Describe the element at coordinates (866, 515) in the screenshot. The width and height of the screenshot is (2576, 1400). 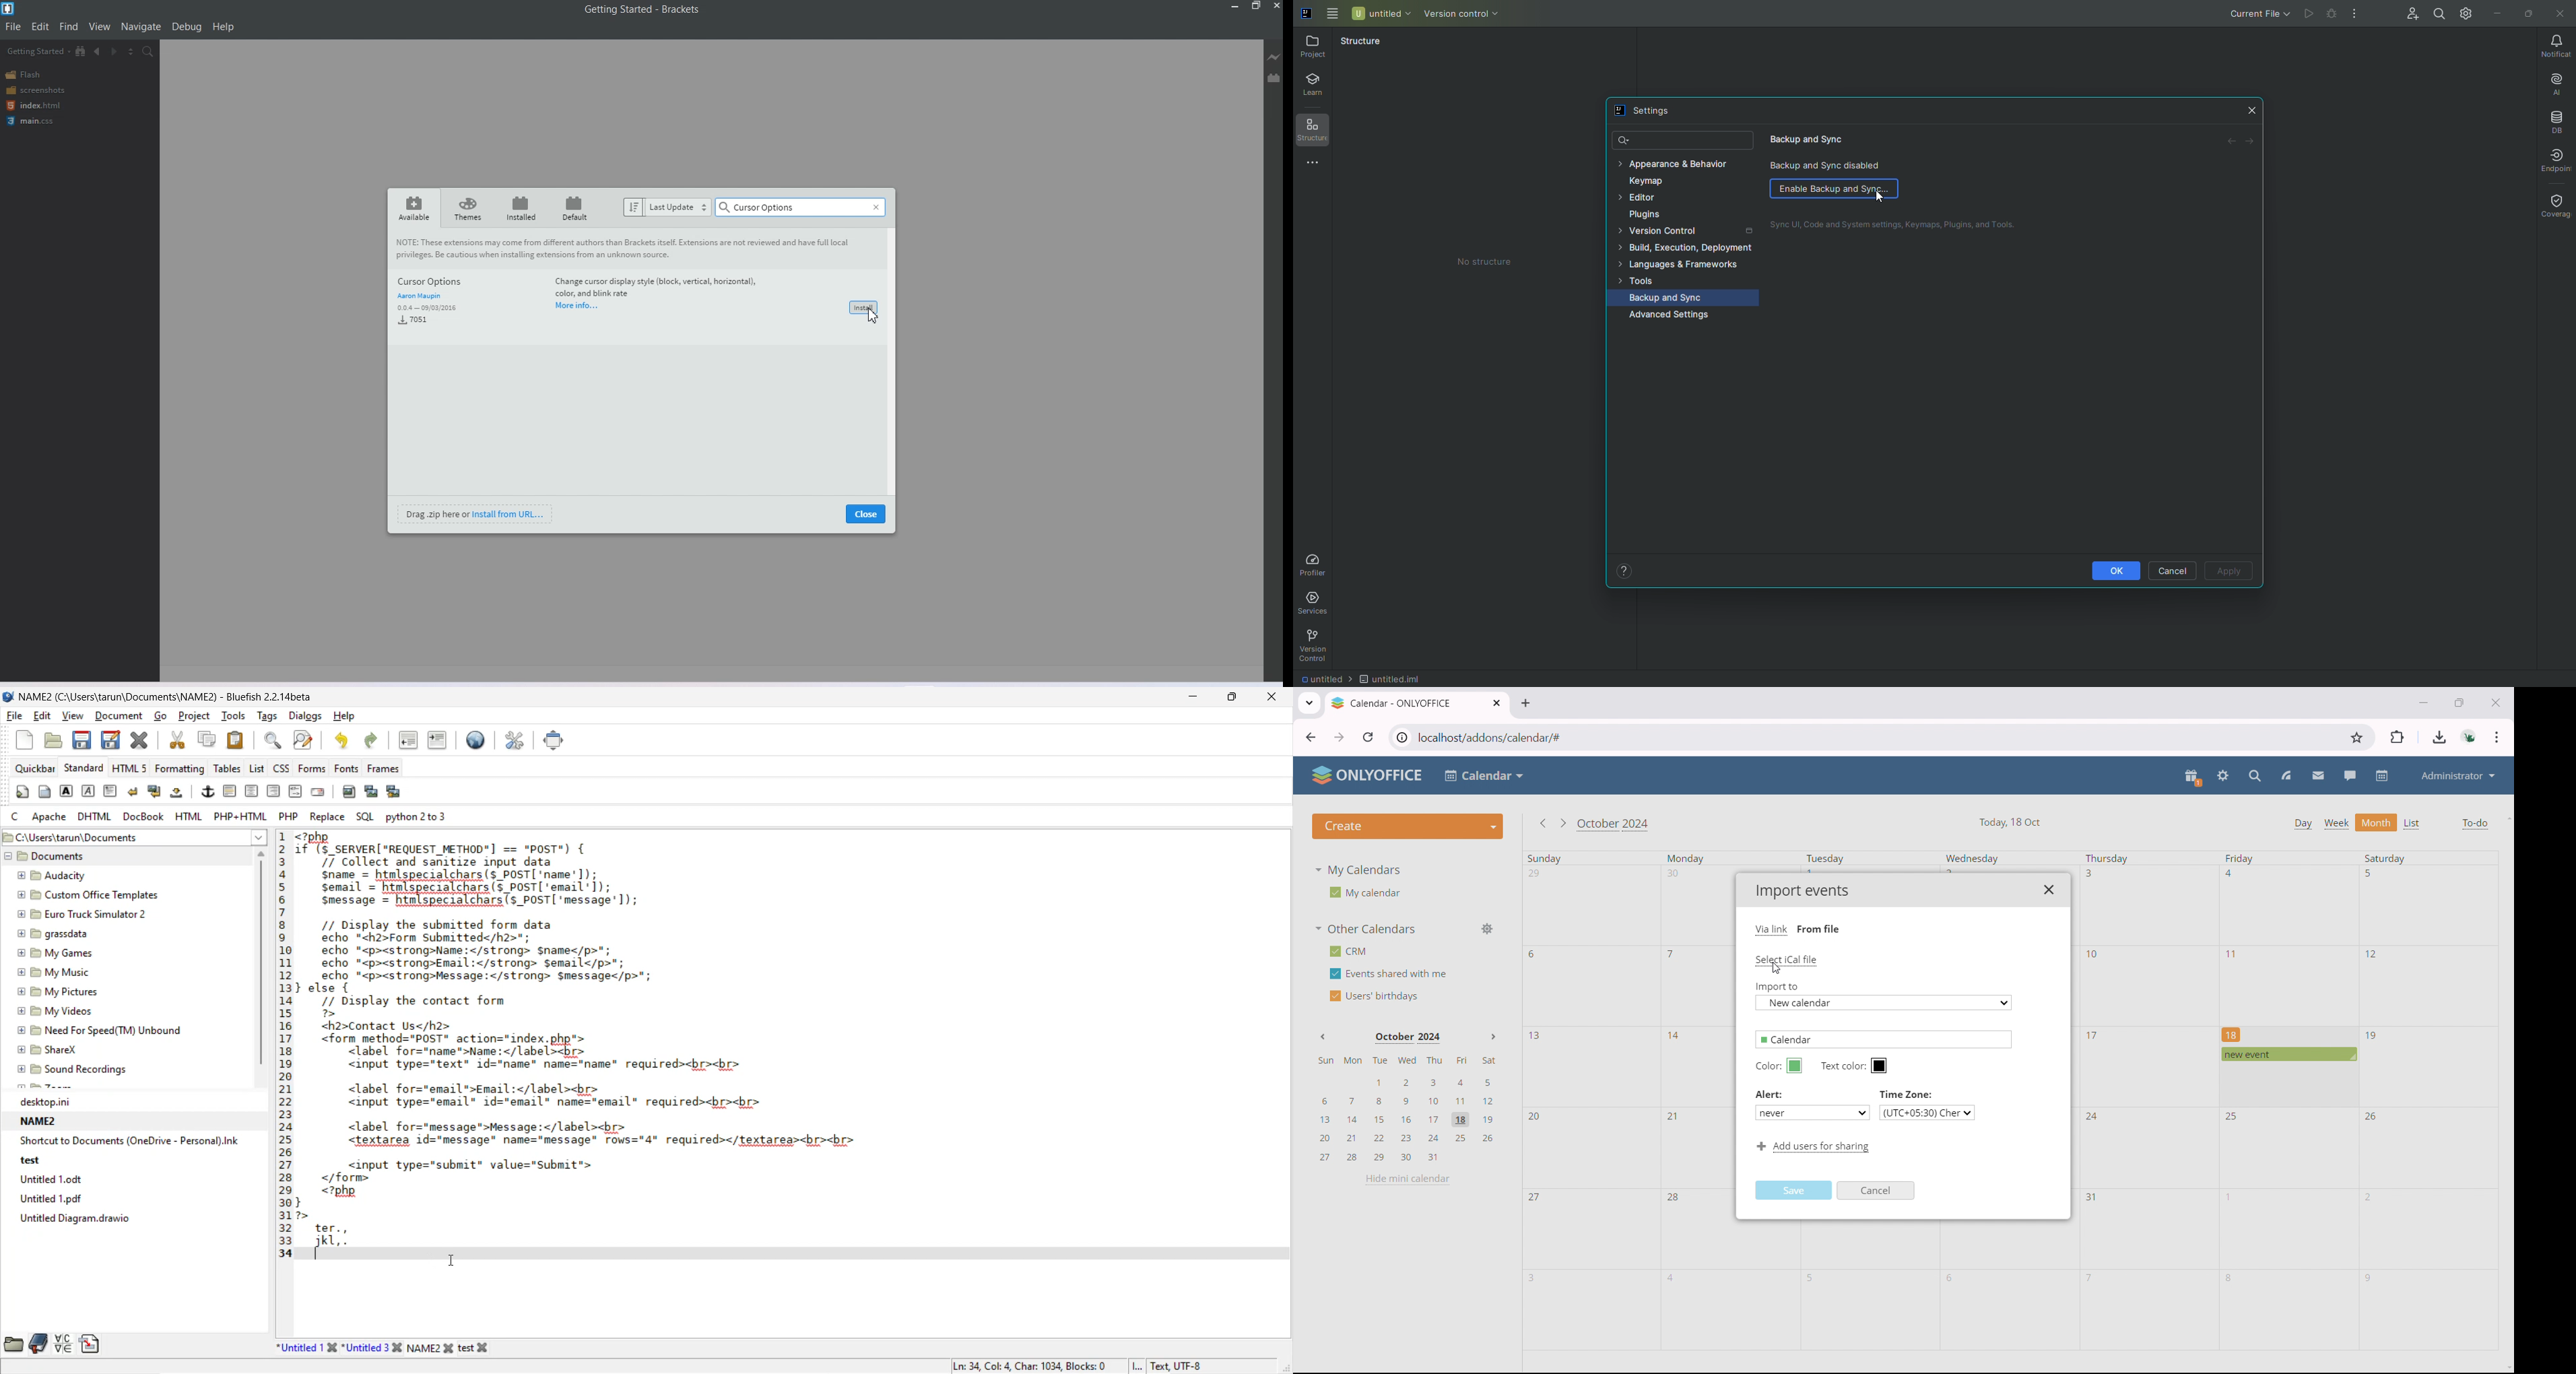
I see `close` at that location.